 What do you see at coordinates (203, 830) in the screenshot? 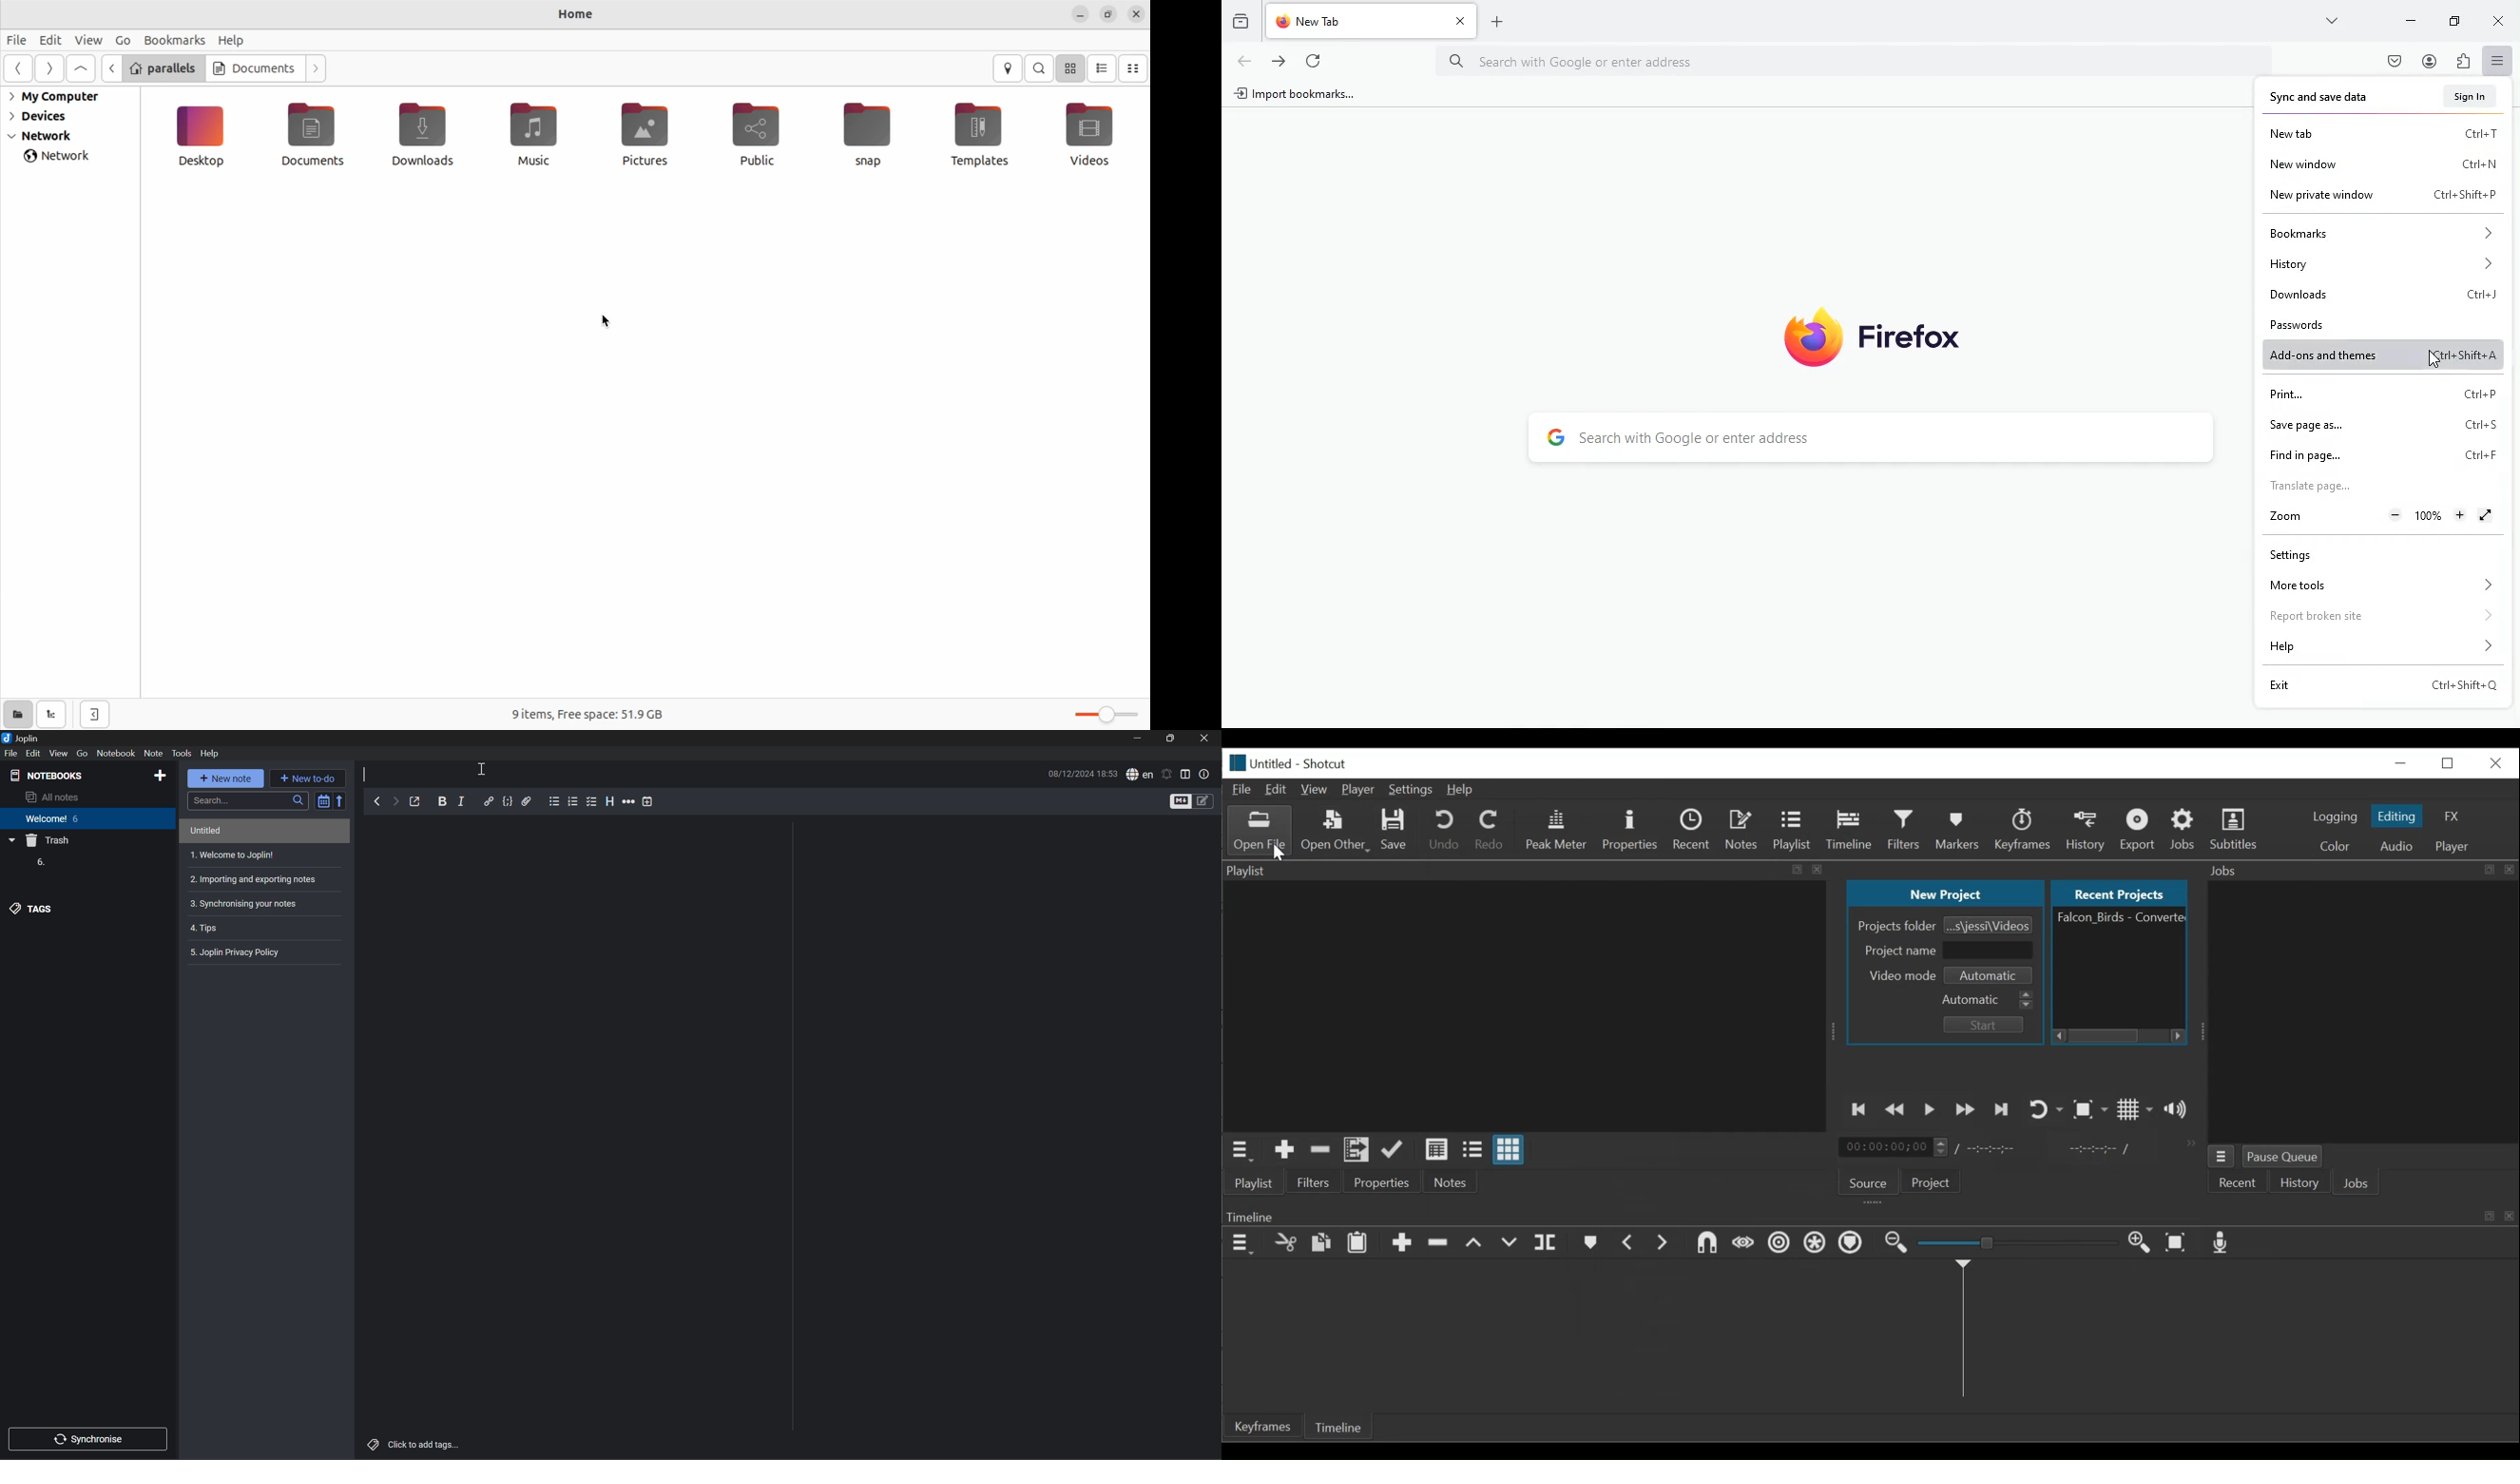
I see `Untitled` at bounding box center [203, 830].